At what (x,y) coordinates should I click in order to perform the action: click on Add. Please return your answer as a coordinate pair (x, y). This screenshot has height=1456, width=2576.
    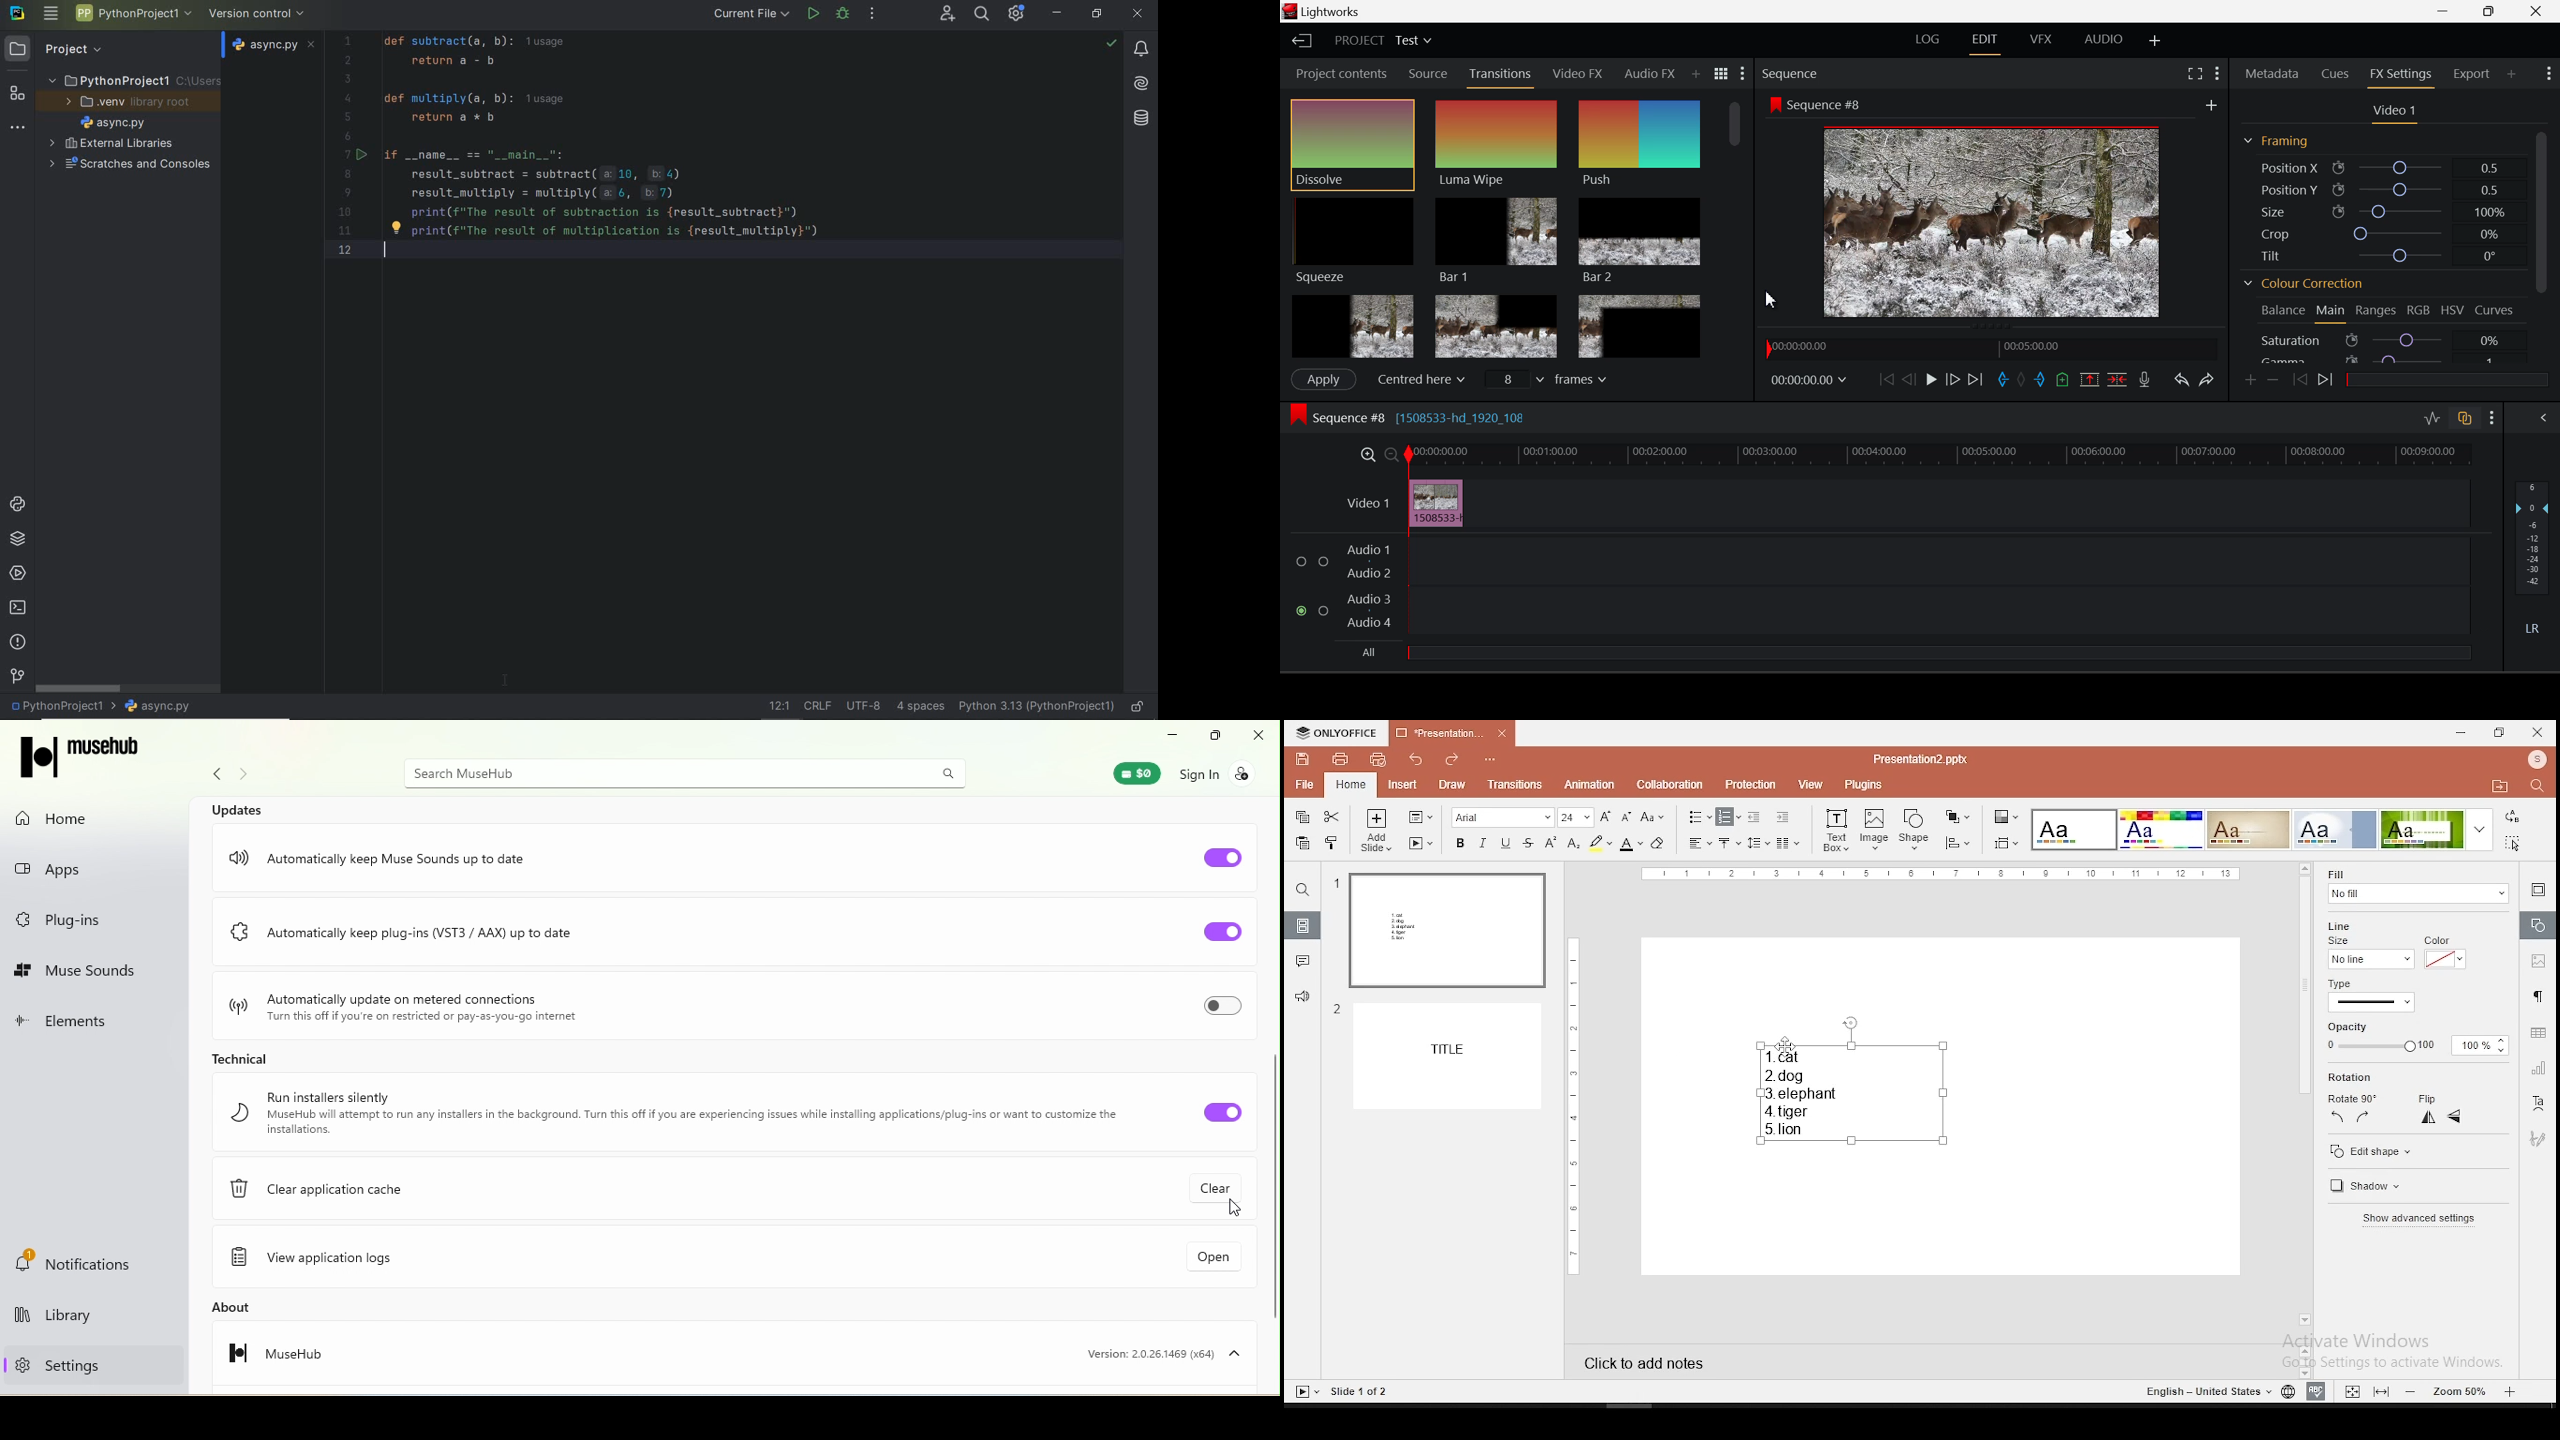
    Looking at the image, I should click on (2215, 106).